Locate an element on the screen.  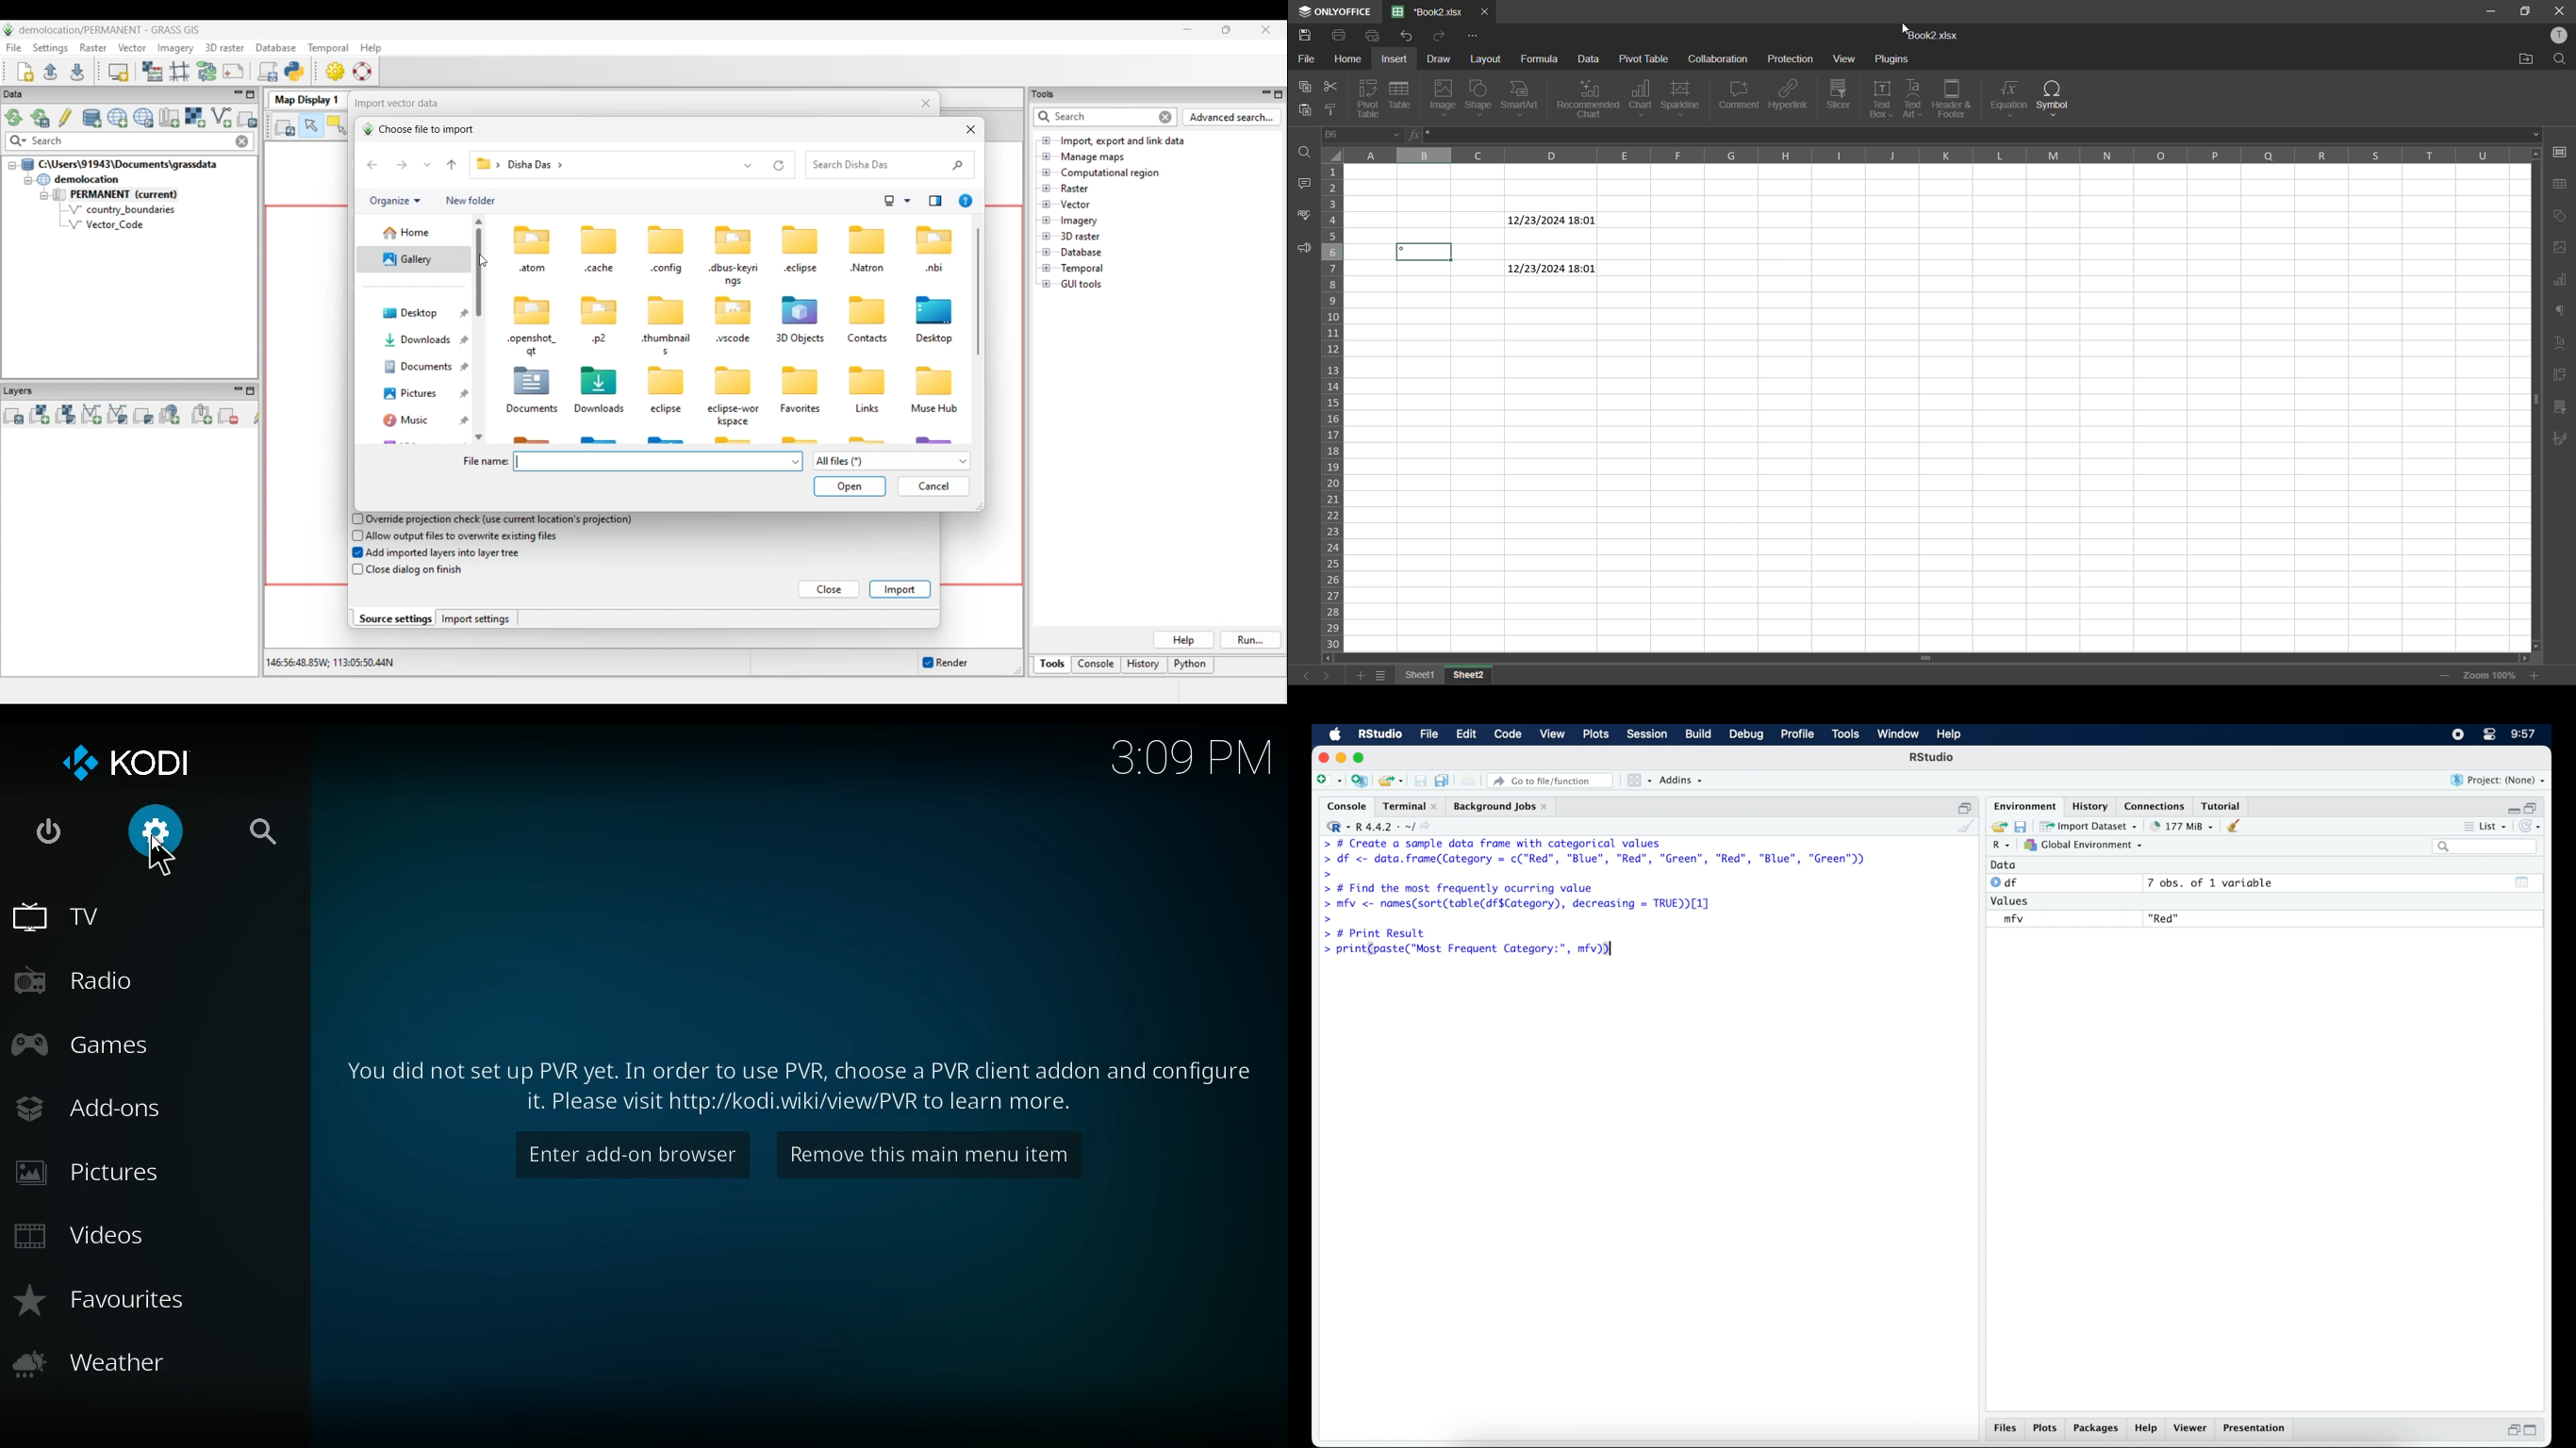
close is located at coordinates (1321, 757).